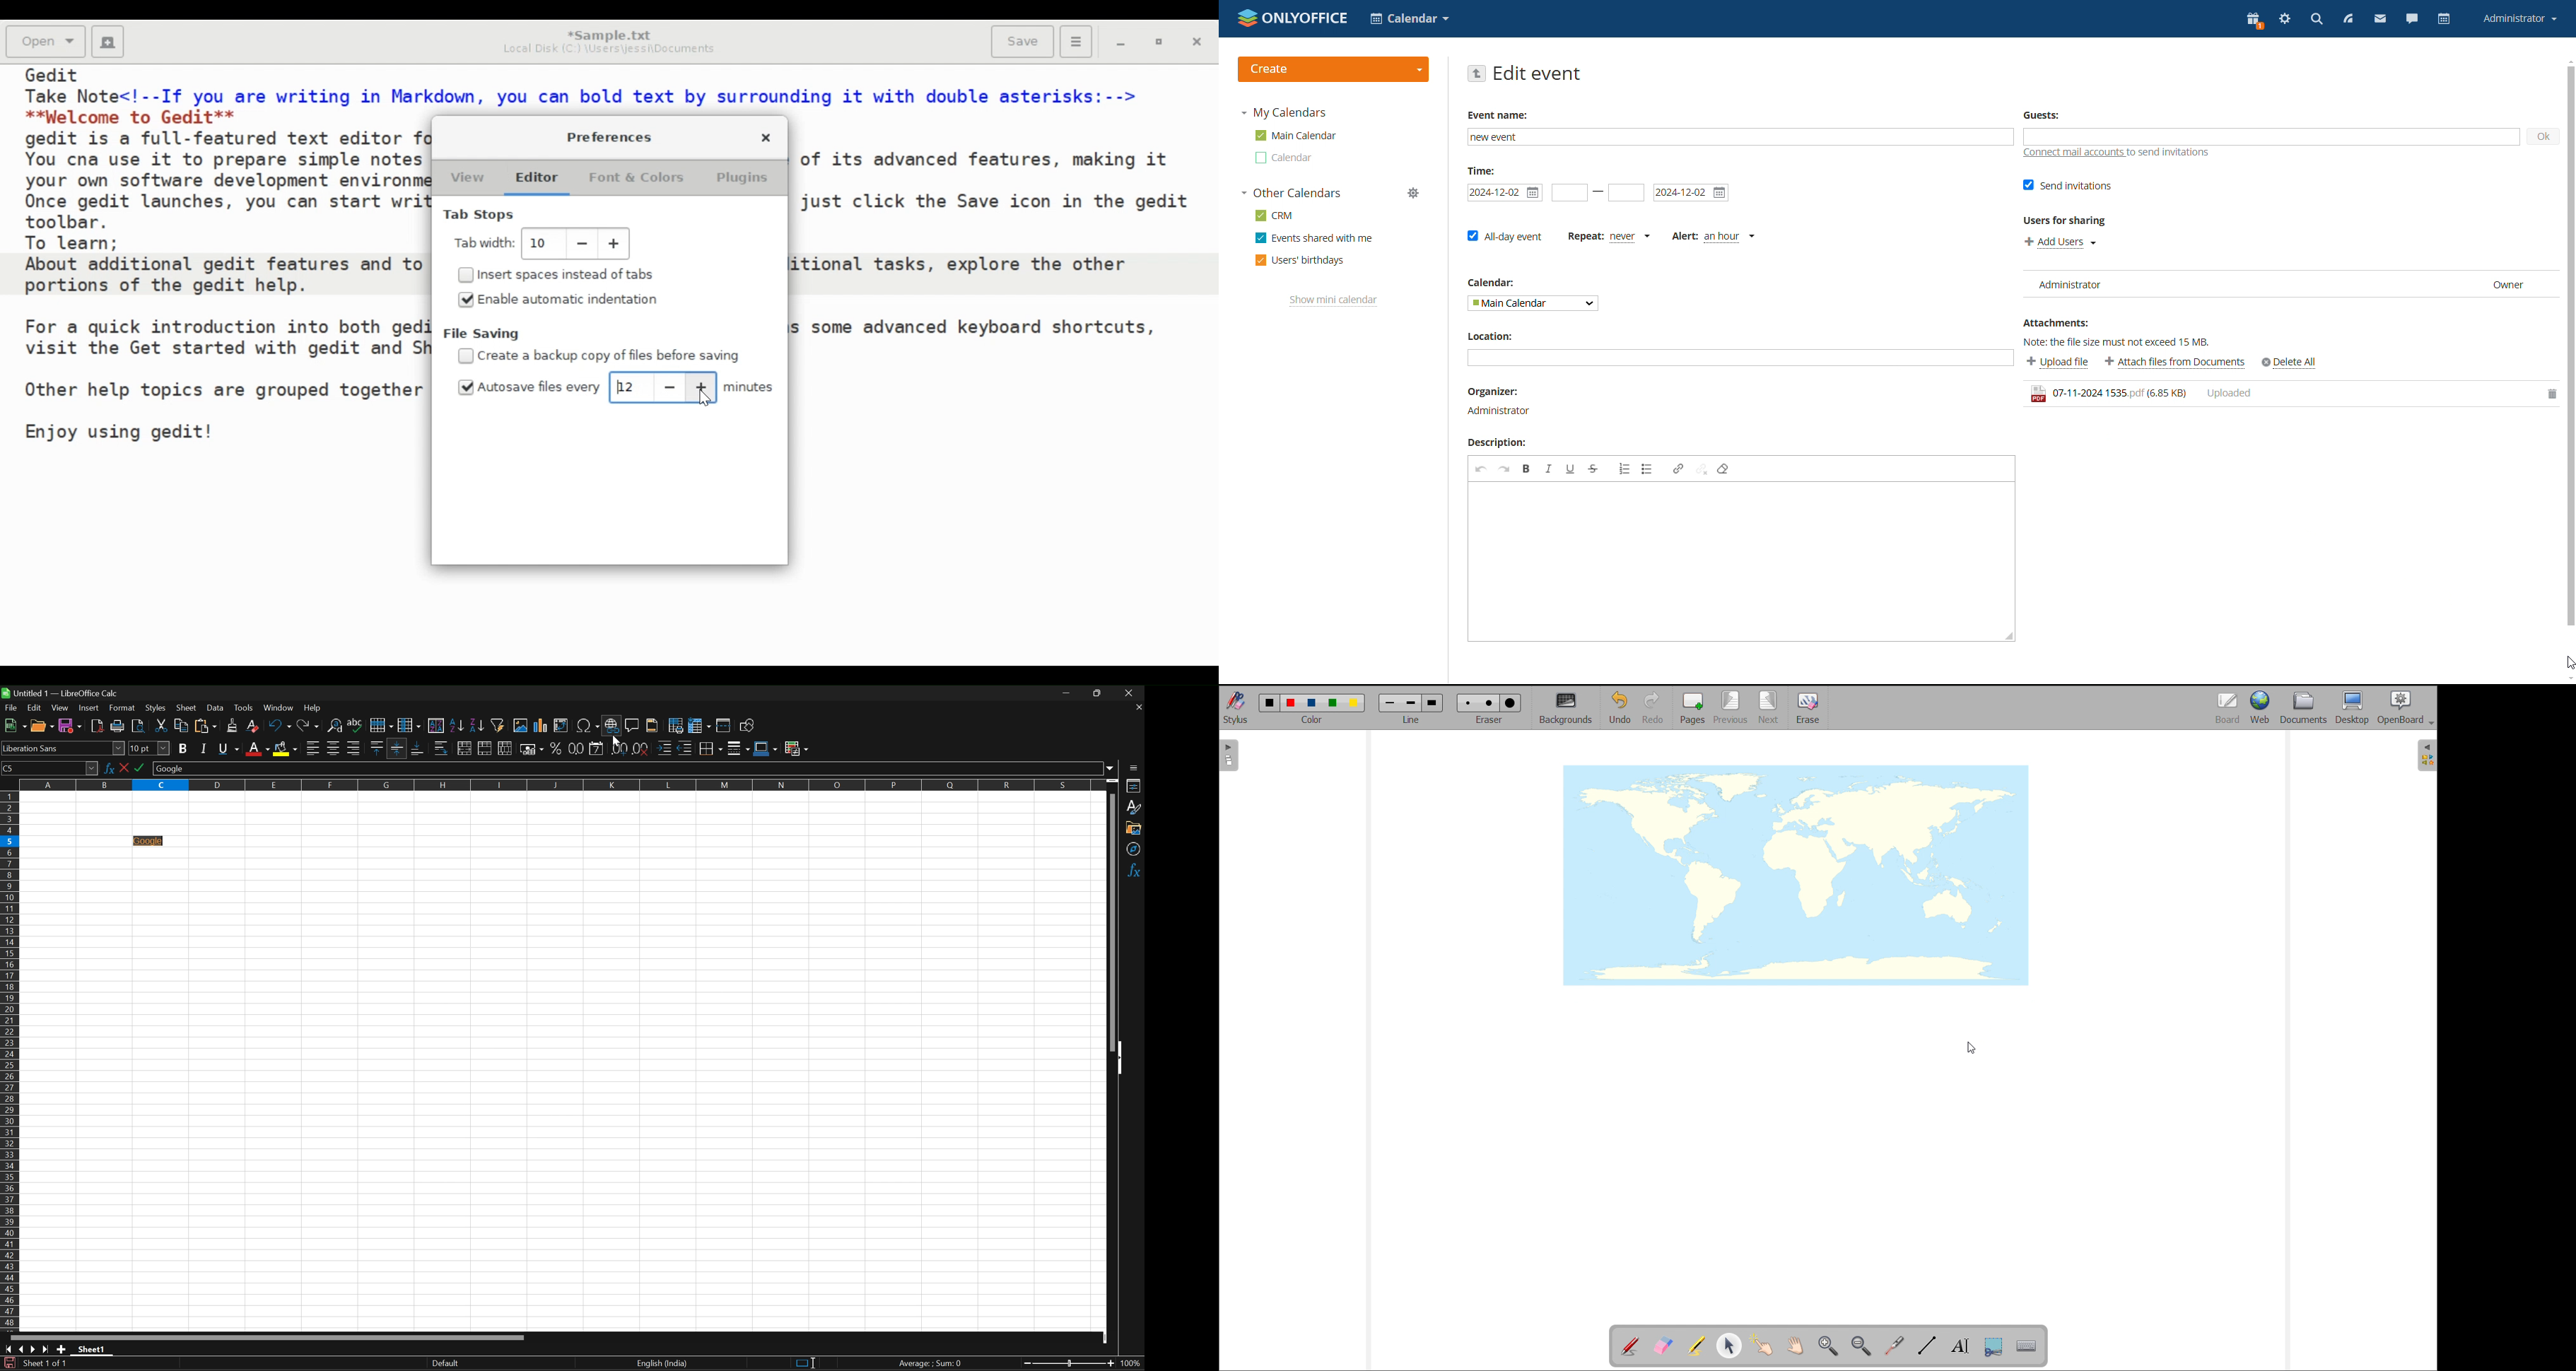  What do you see at coordinates (162, 725) in the screenshot?
I see `Cut` at bounding box center [162, 725].